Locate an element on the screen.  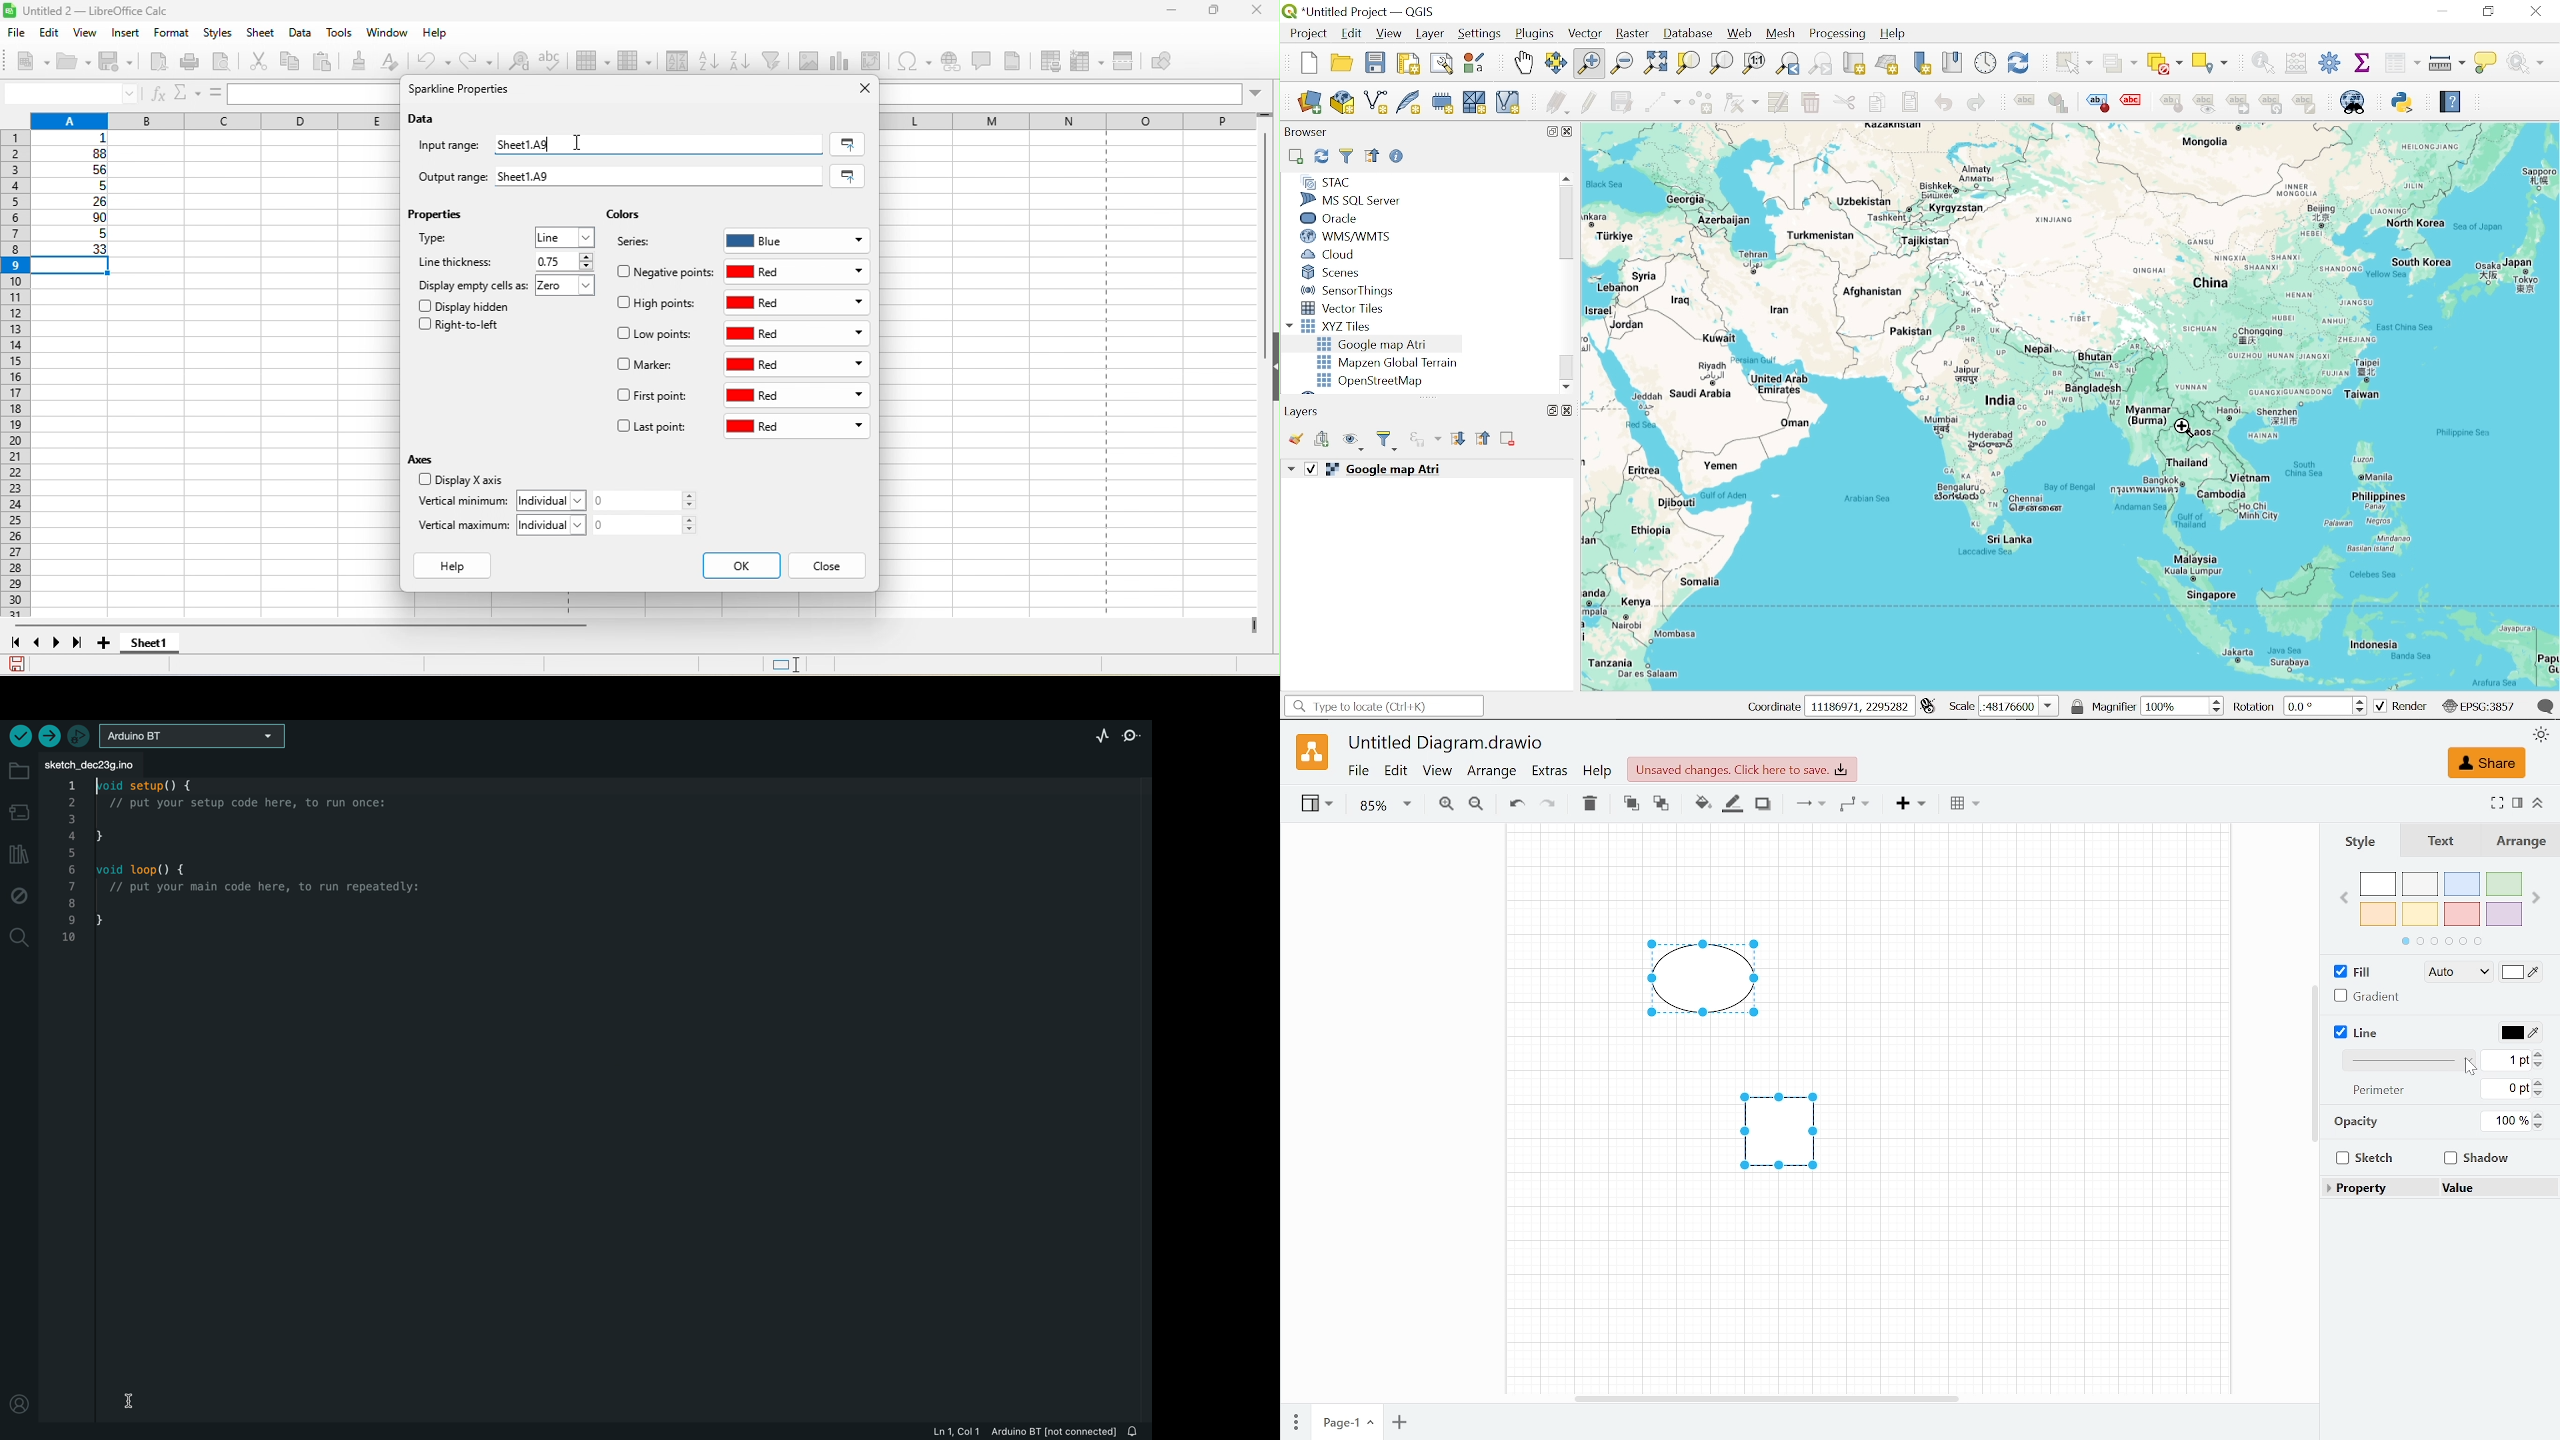
Increase is located at coordinates (2220, 699).